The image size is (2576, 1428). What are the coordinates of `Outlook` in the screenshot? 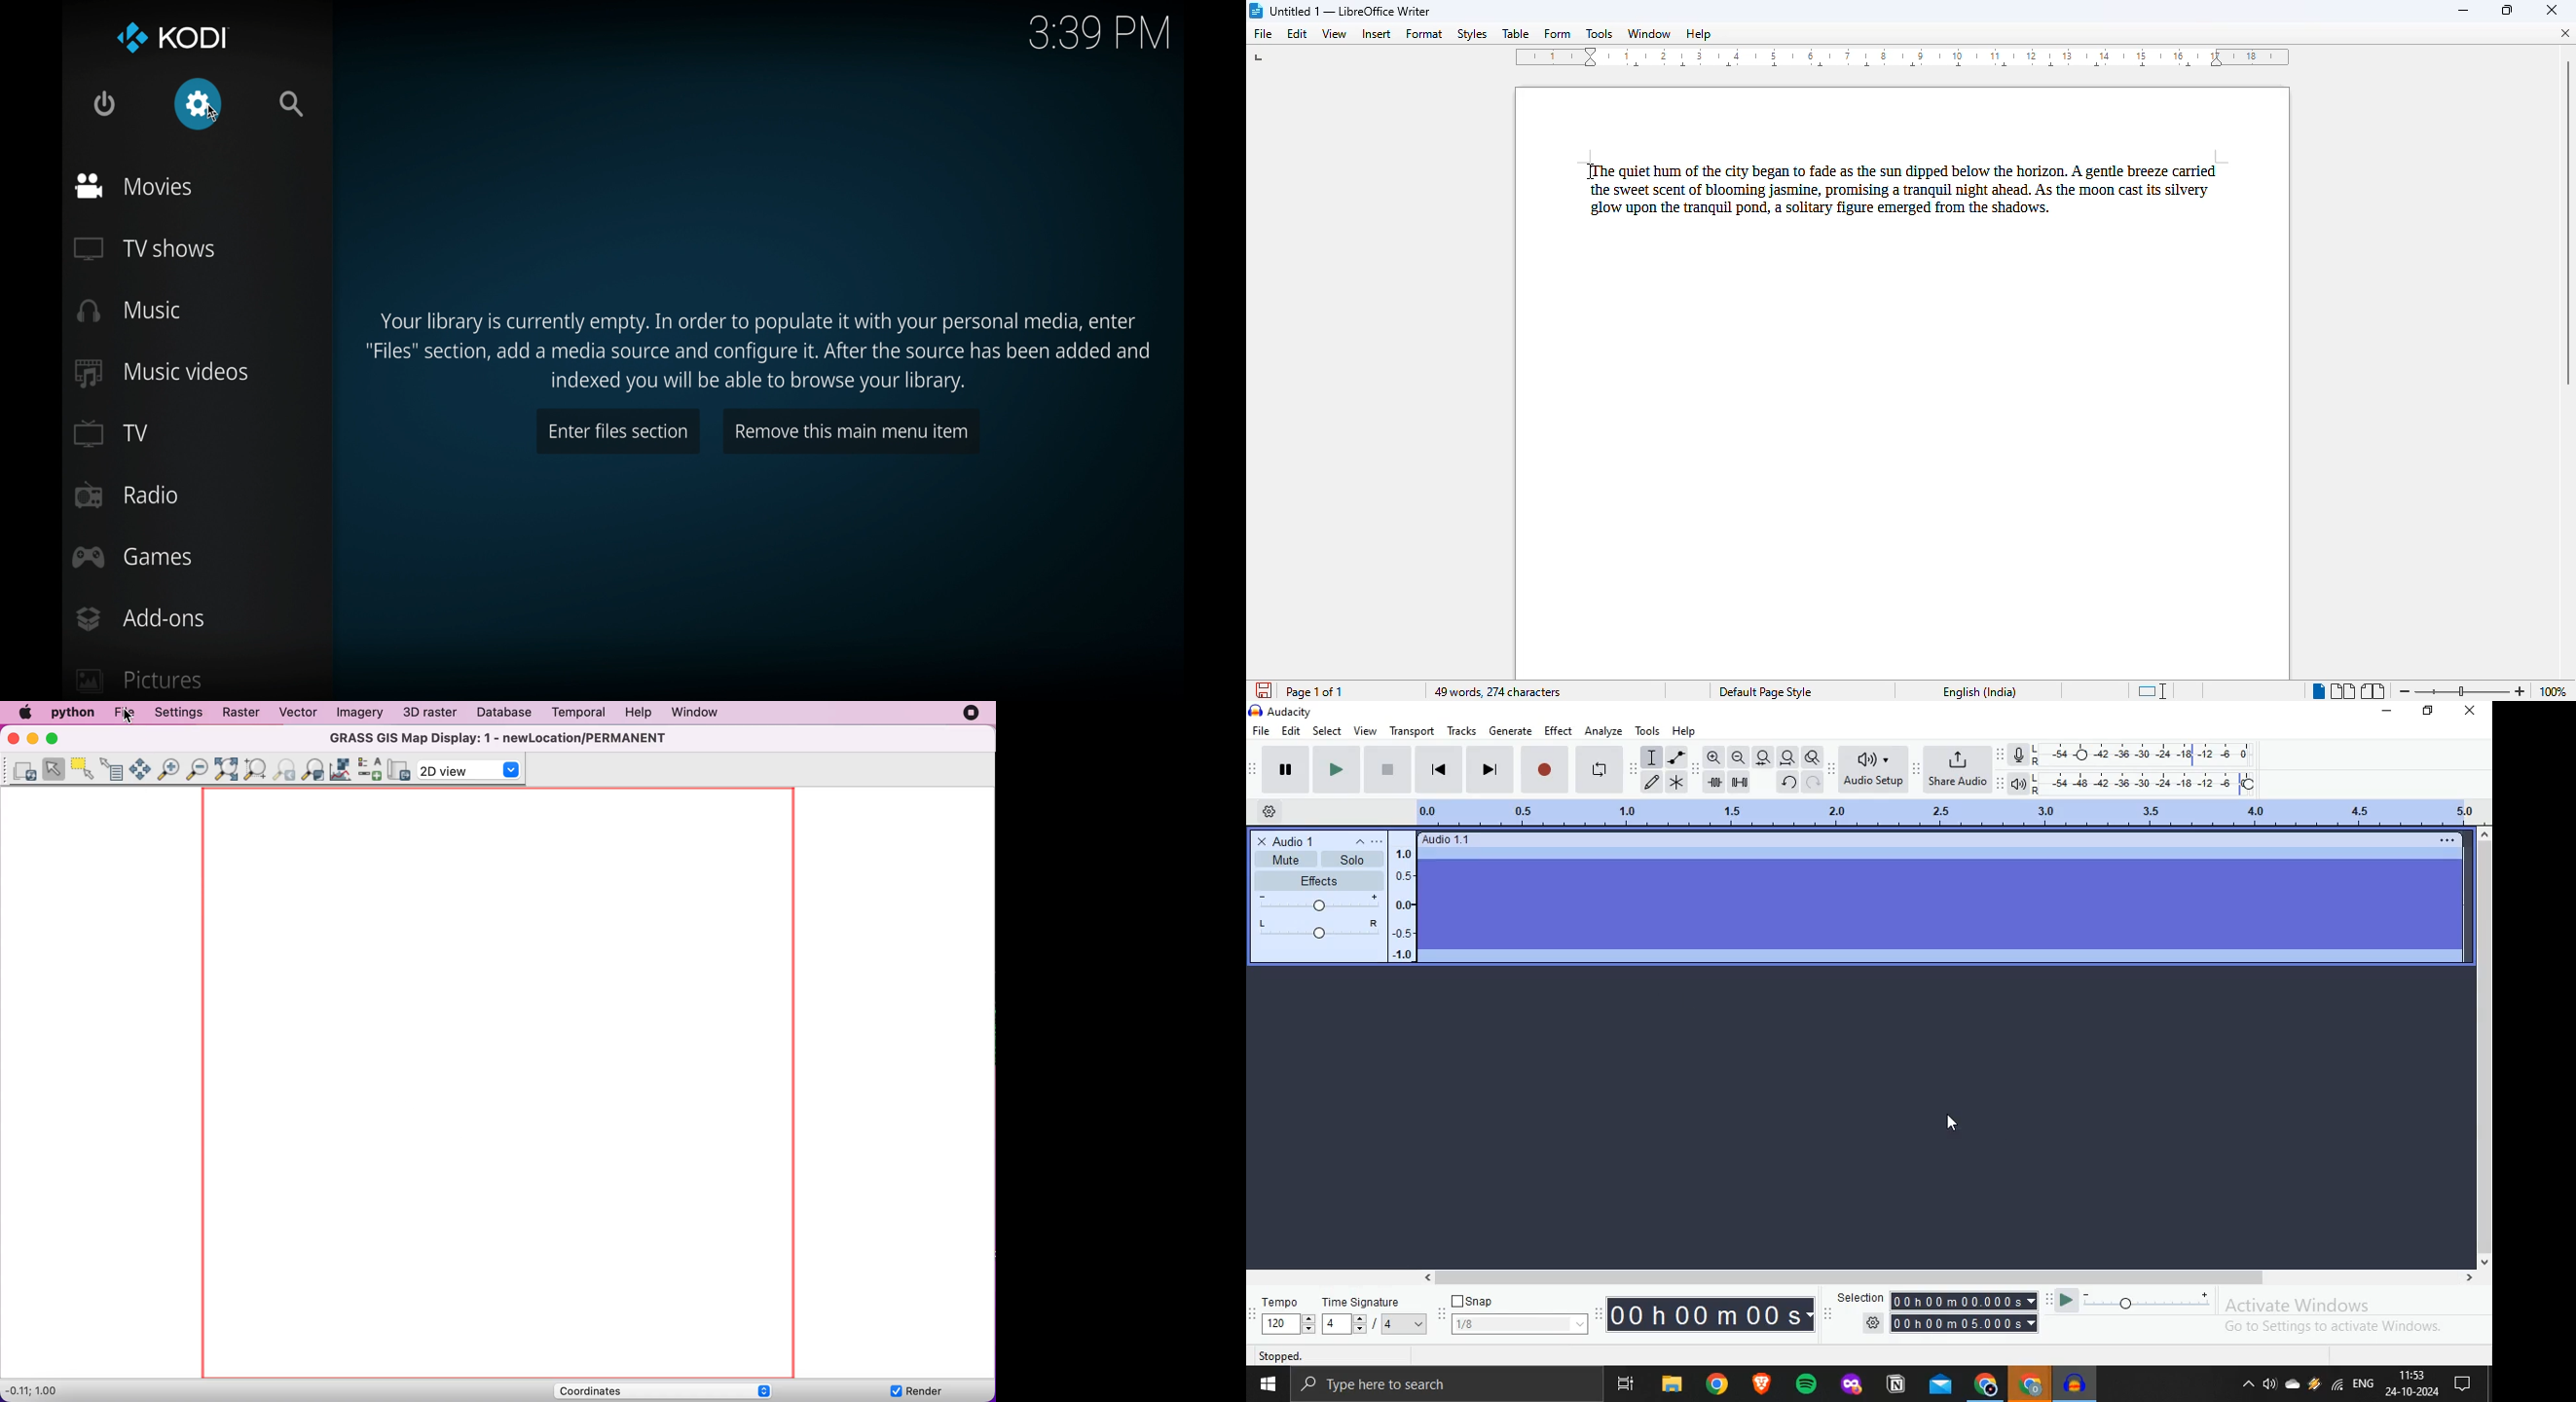 It's located at (1942, 1387).